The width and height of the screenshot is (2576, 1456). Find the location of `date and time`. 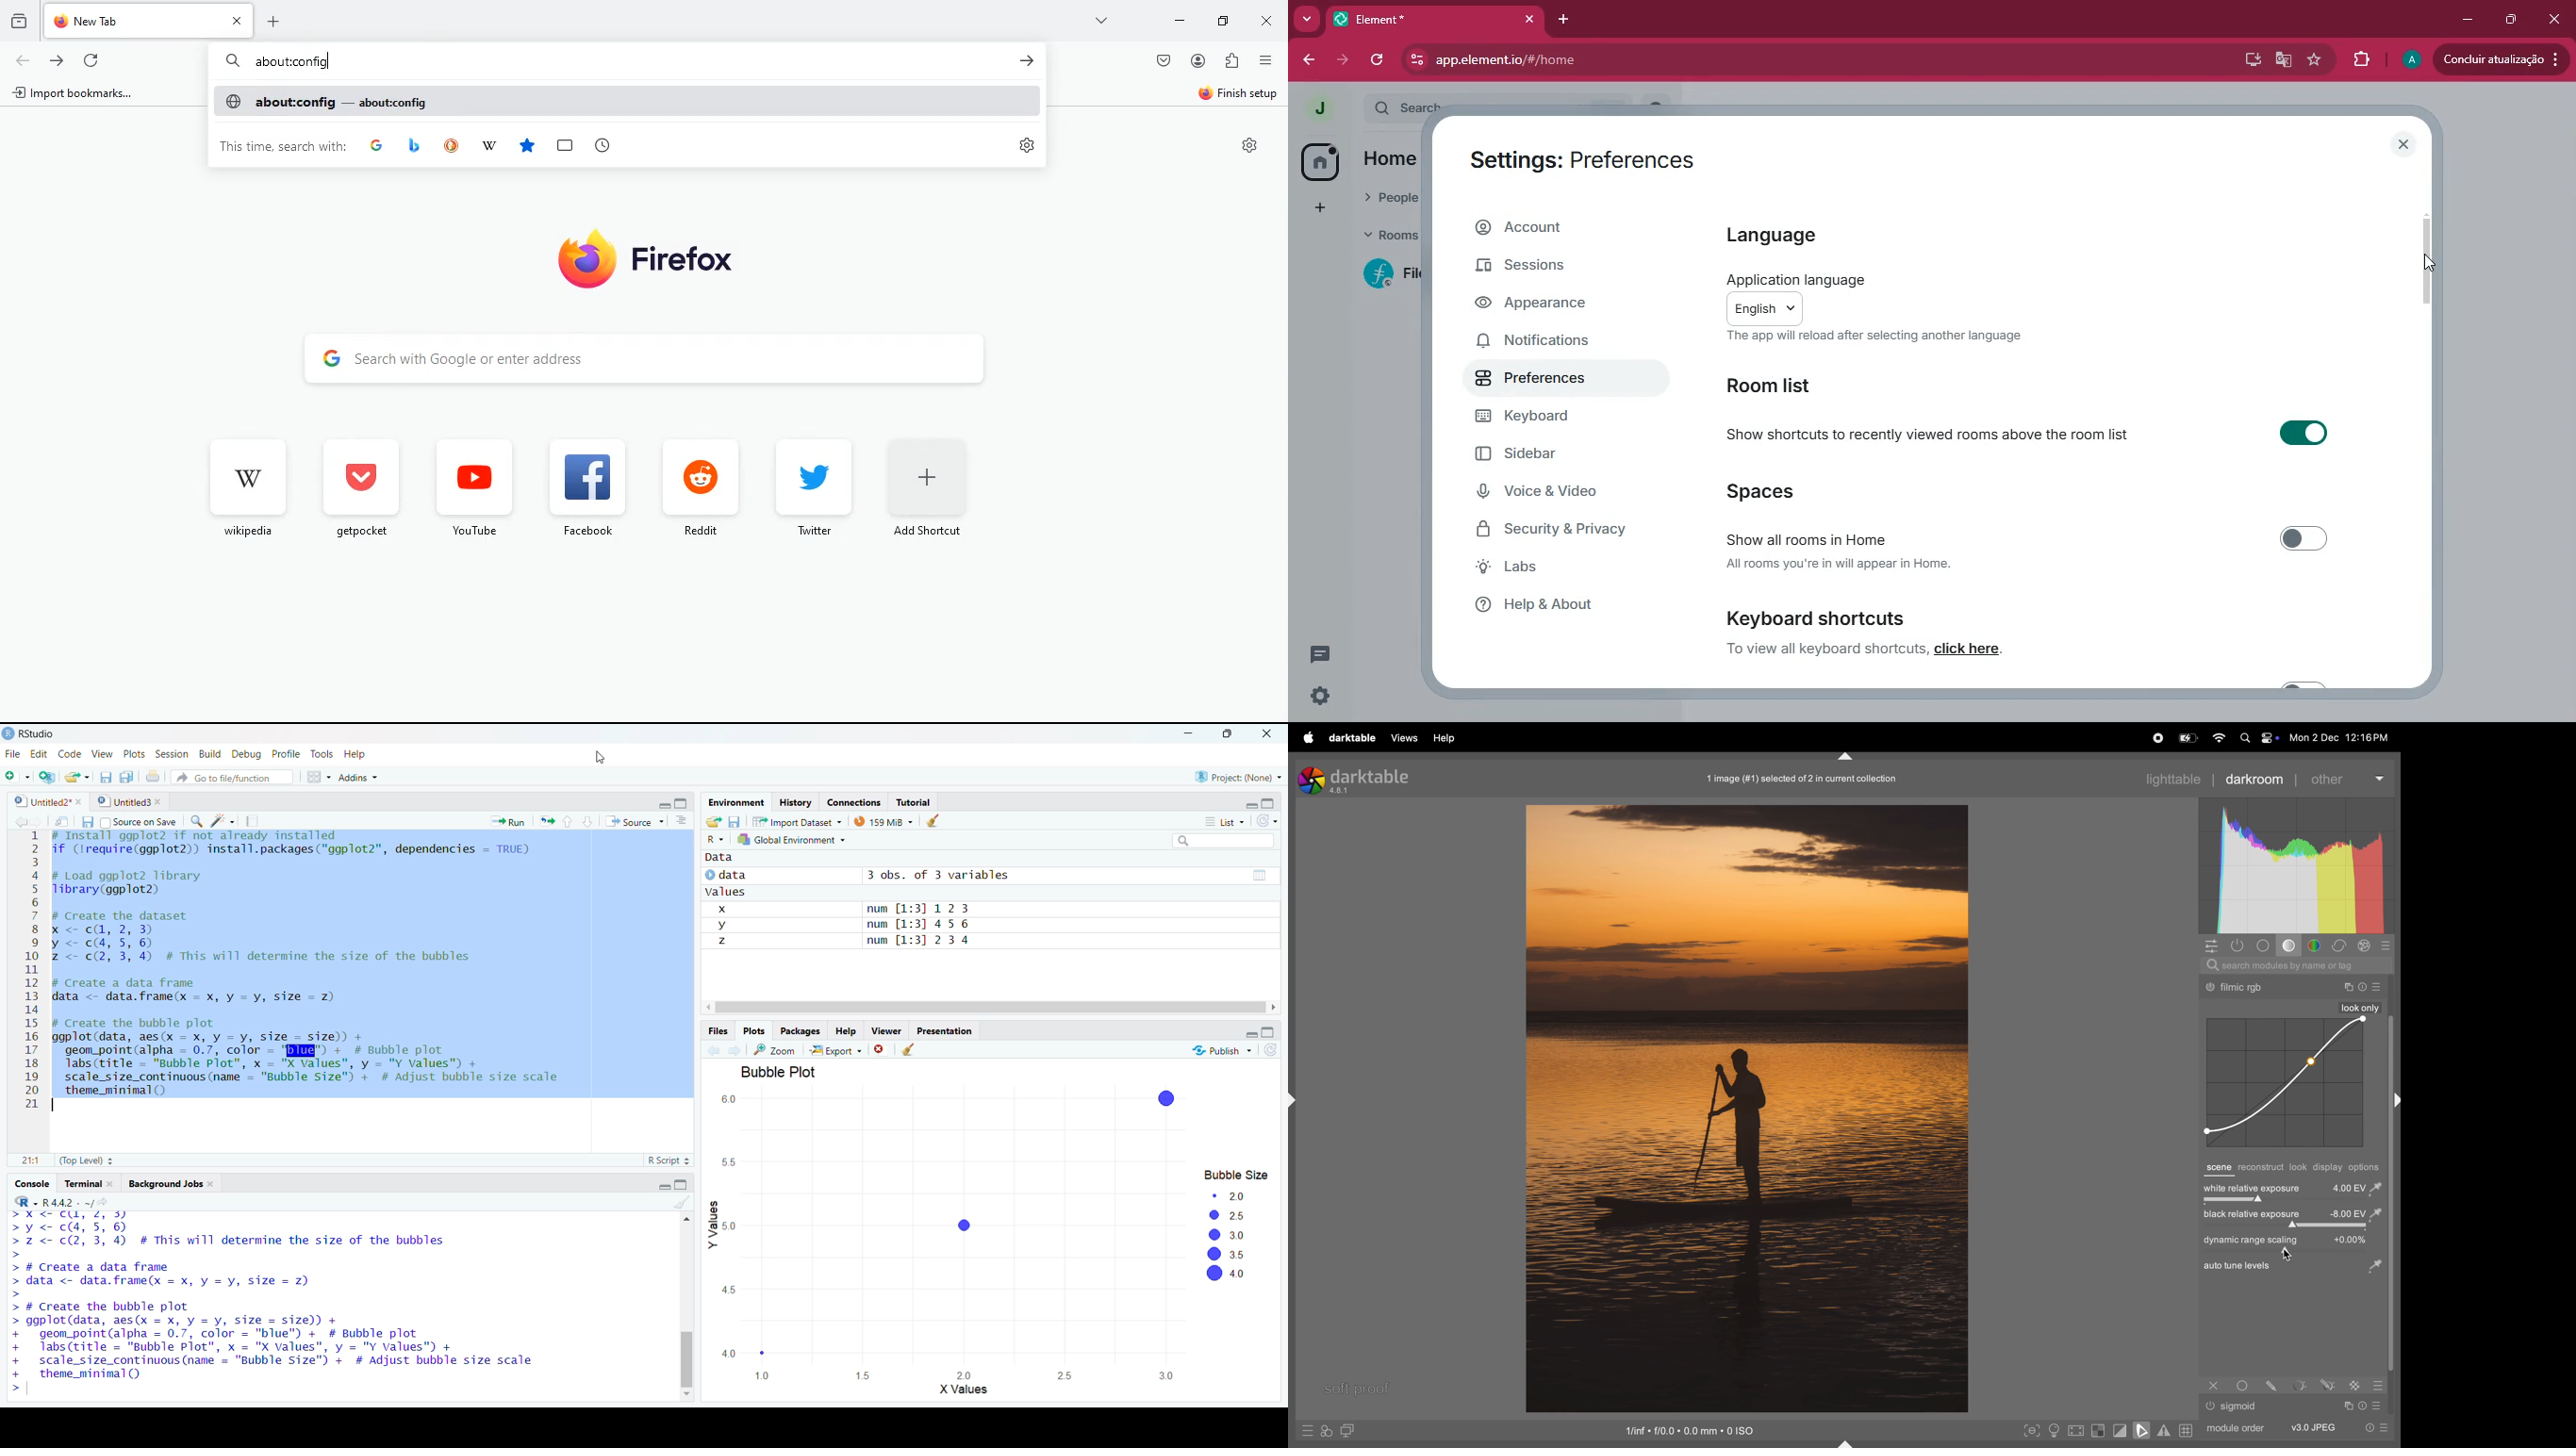

date and time is located at coordinates (2344, 739).